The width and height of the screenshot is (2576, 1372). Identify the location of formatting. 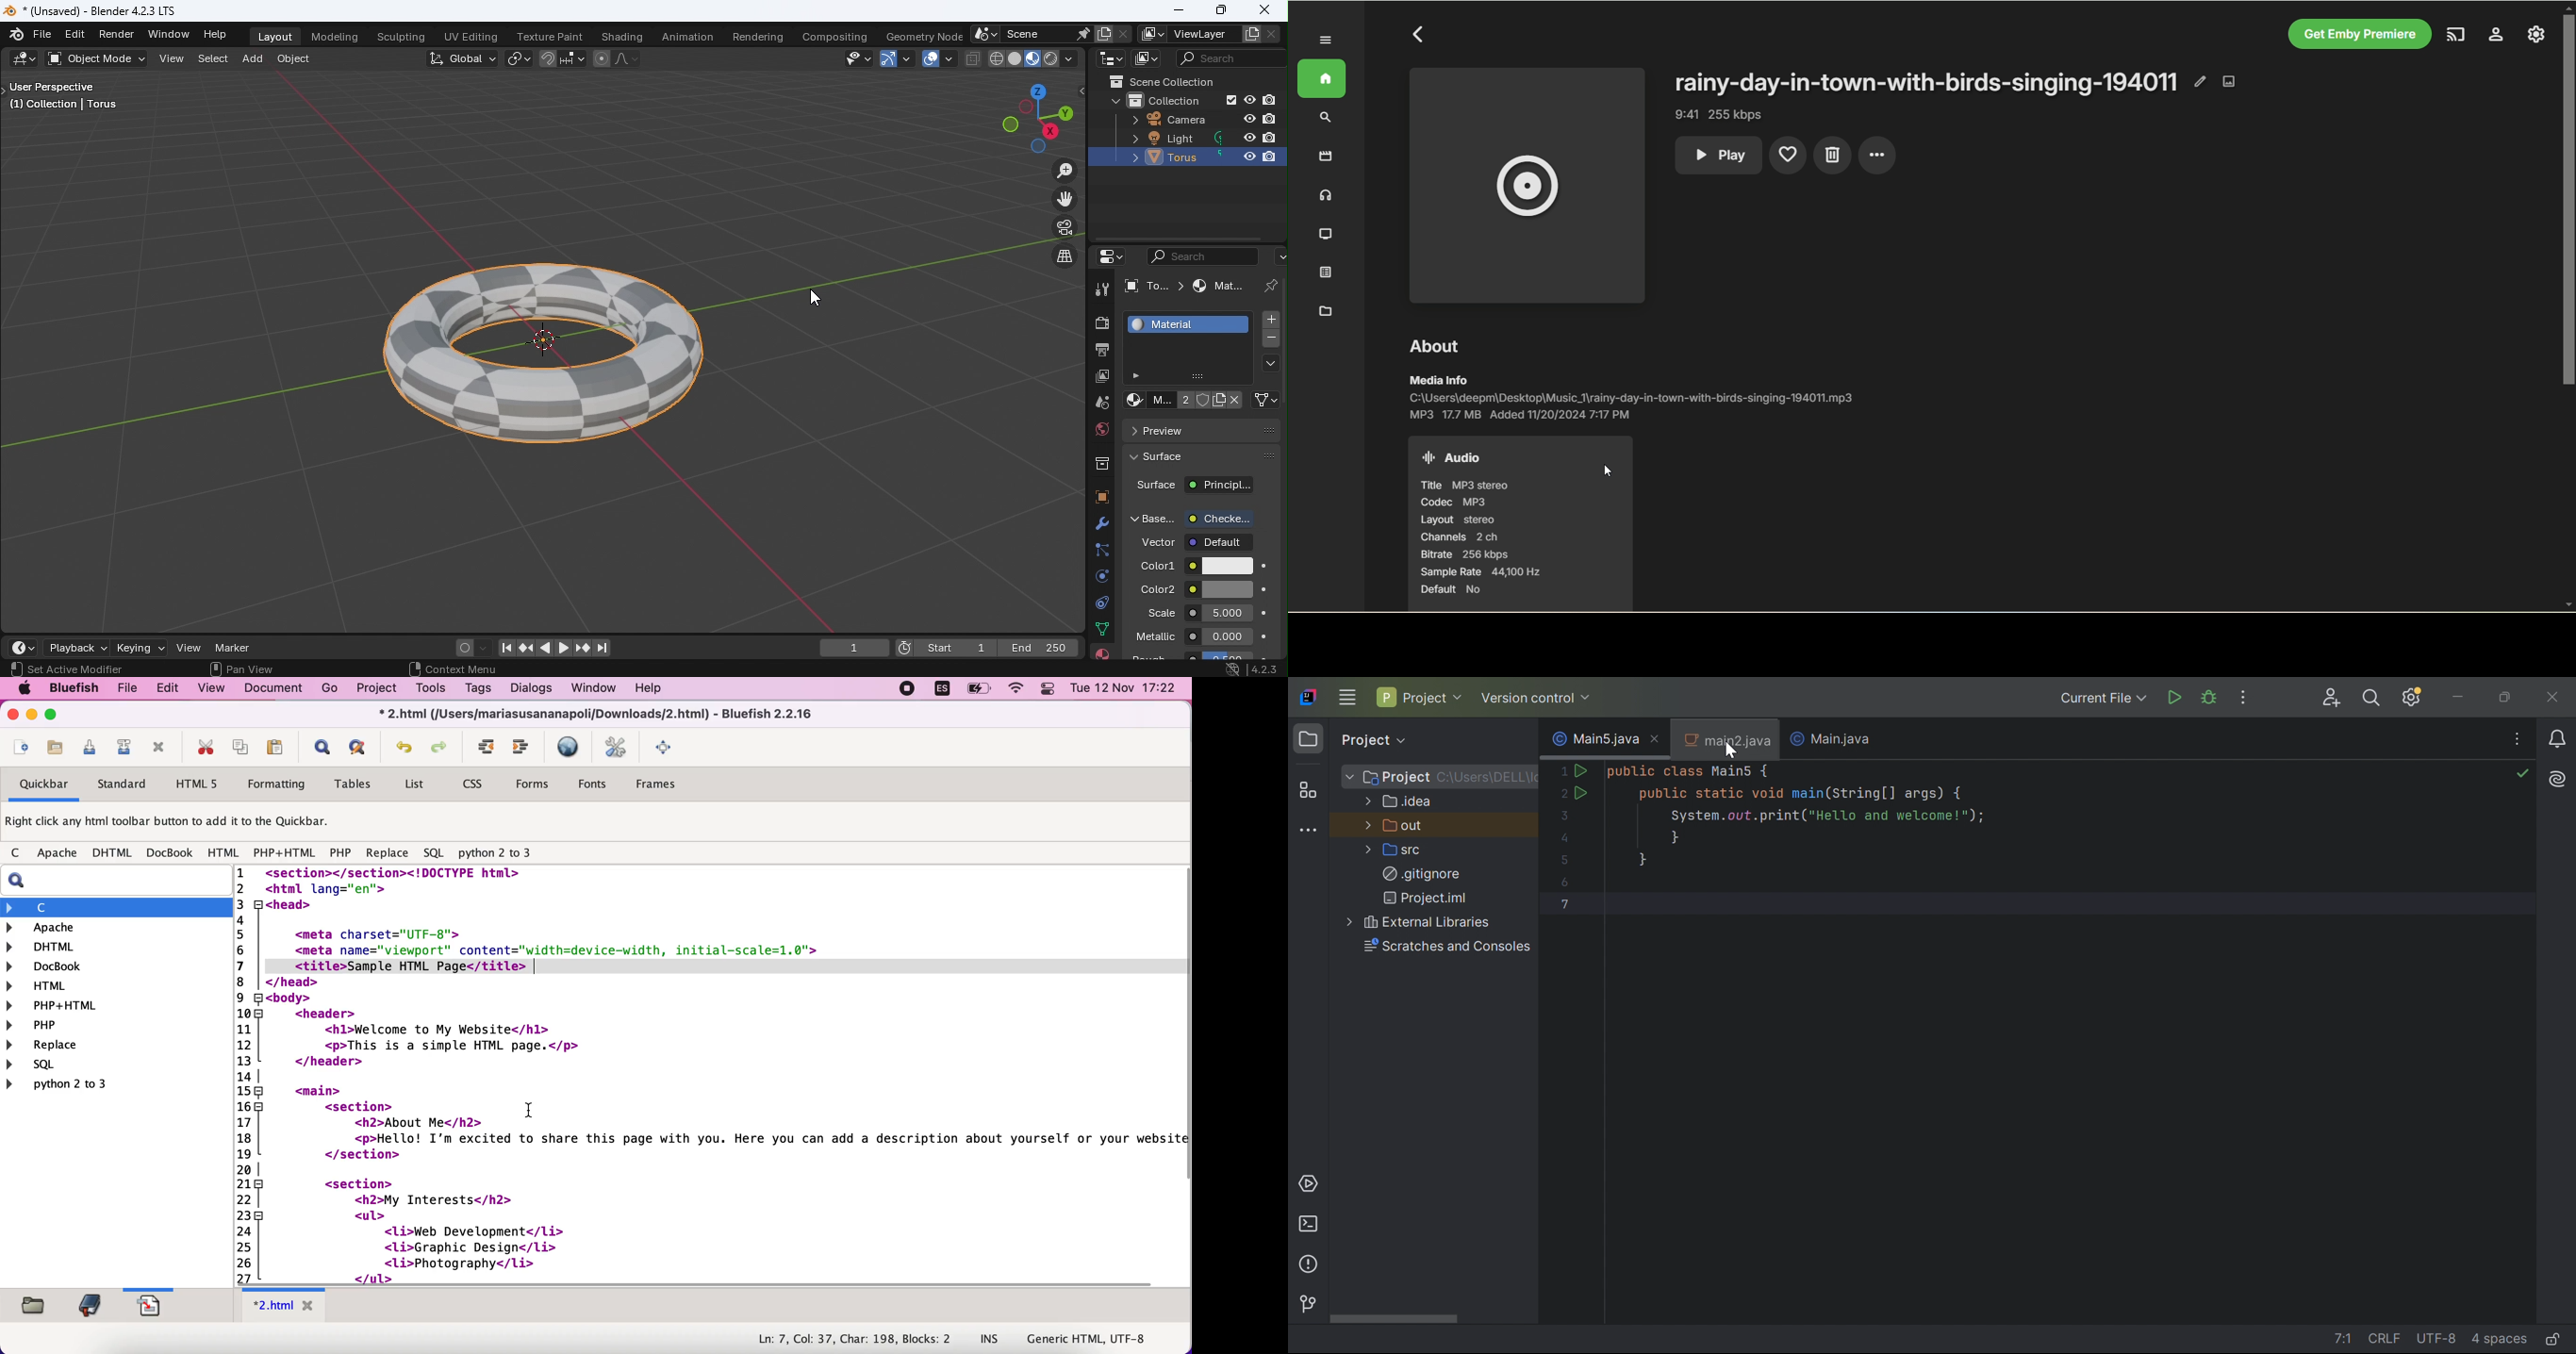
(282, 783).